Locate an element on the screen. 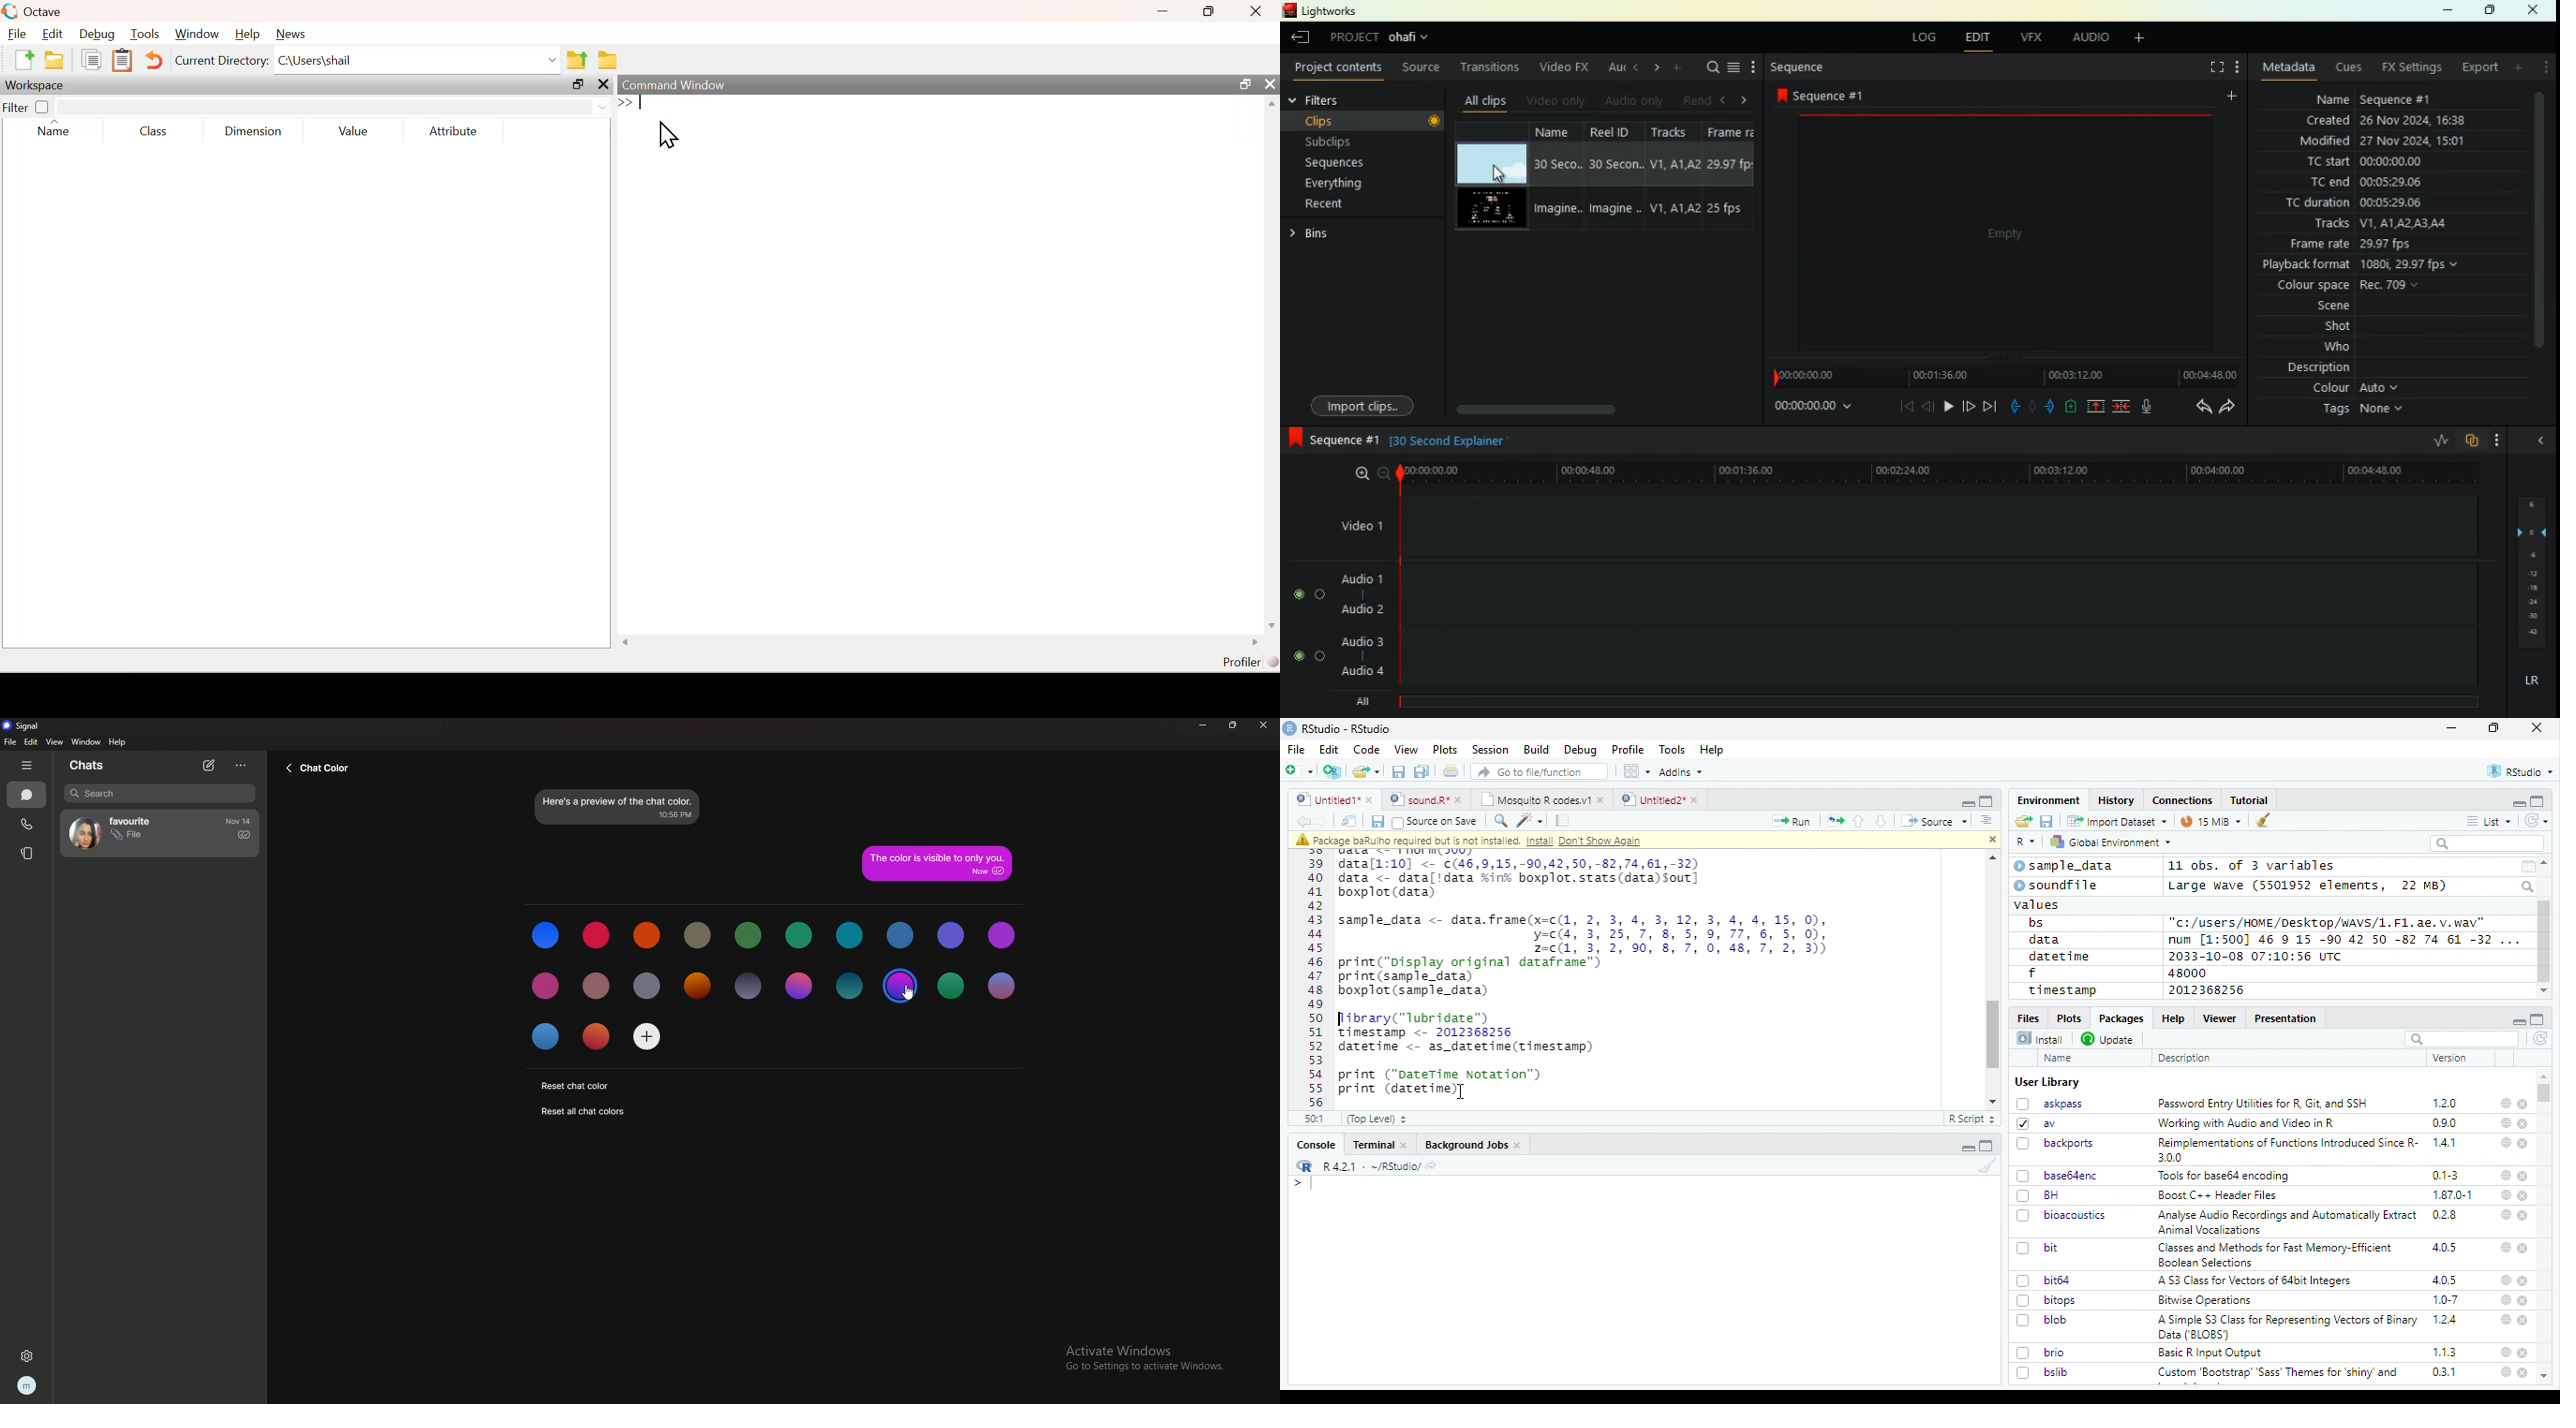 The width and height of the screenshot is (2576, 1428). full screen is located at coordinates (2538, 1020).